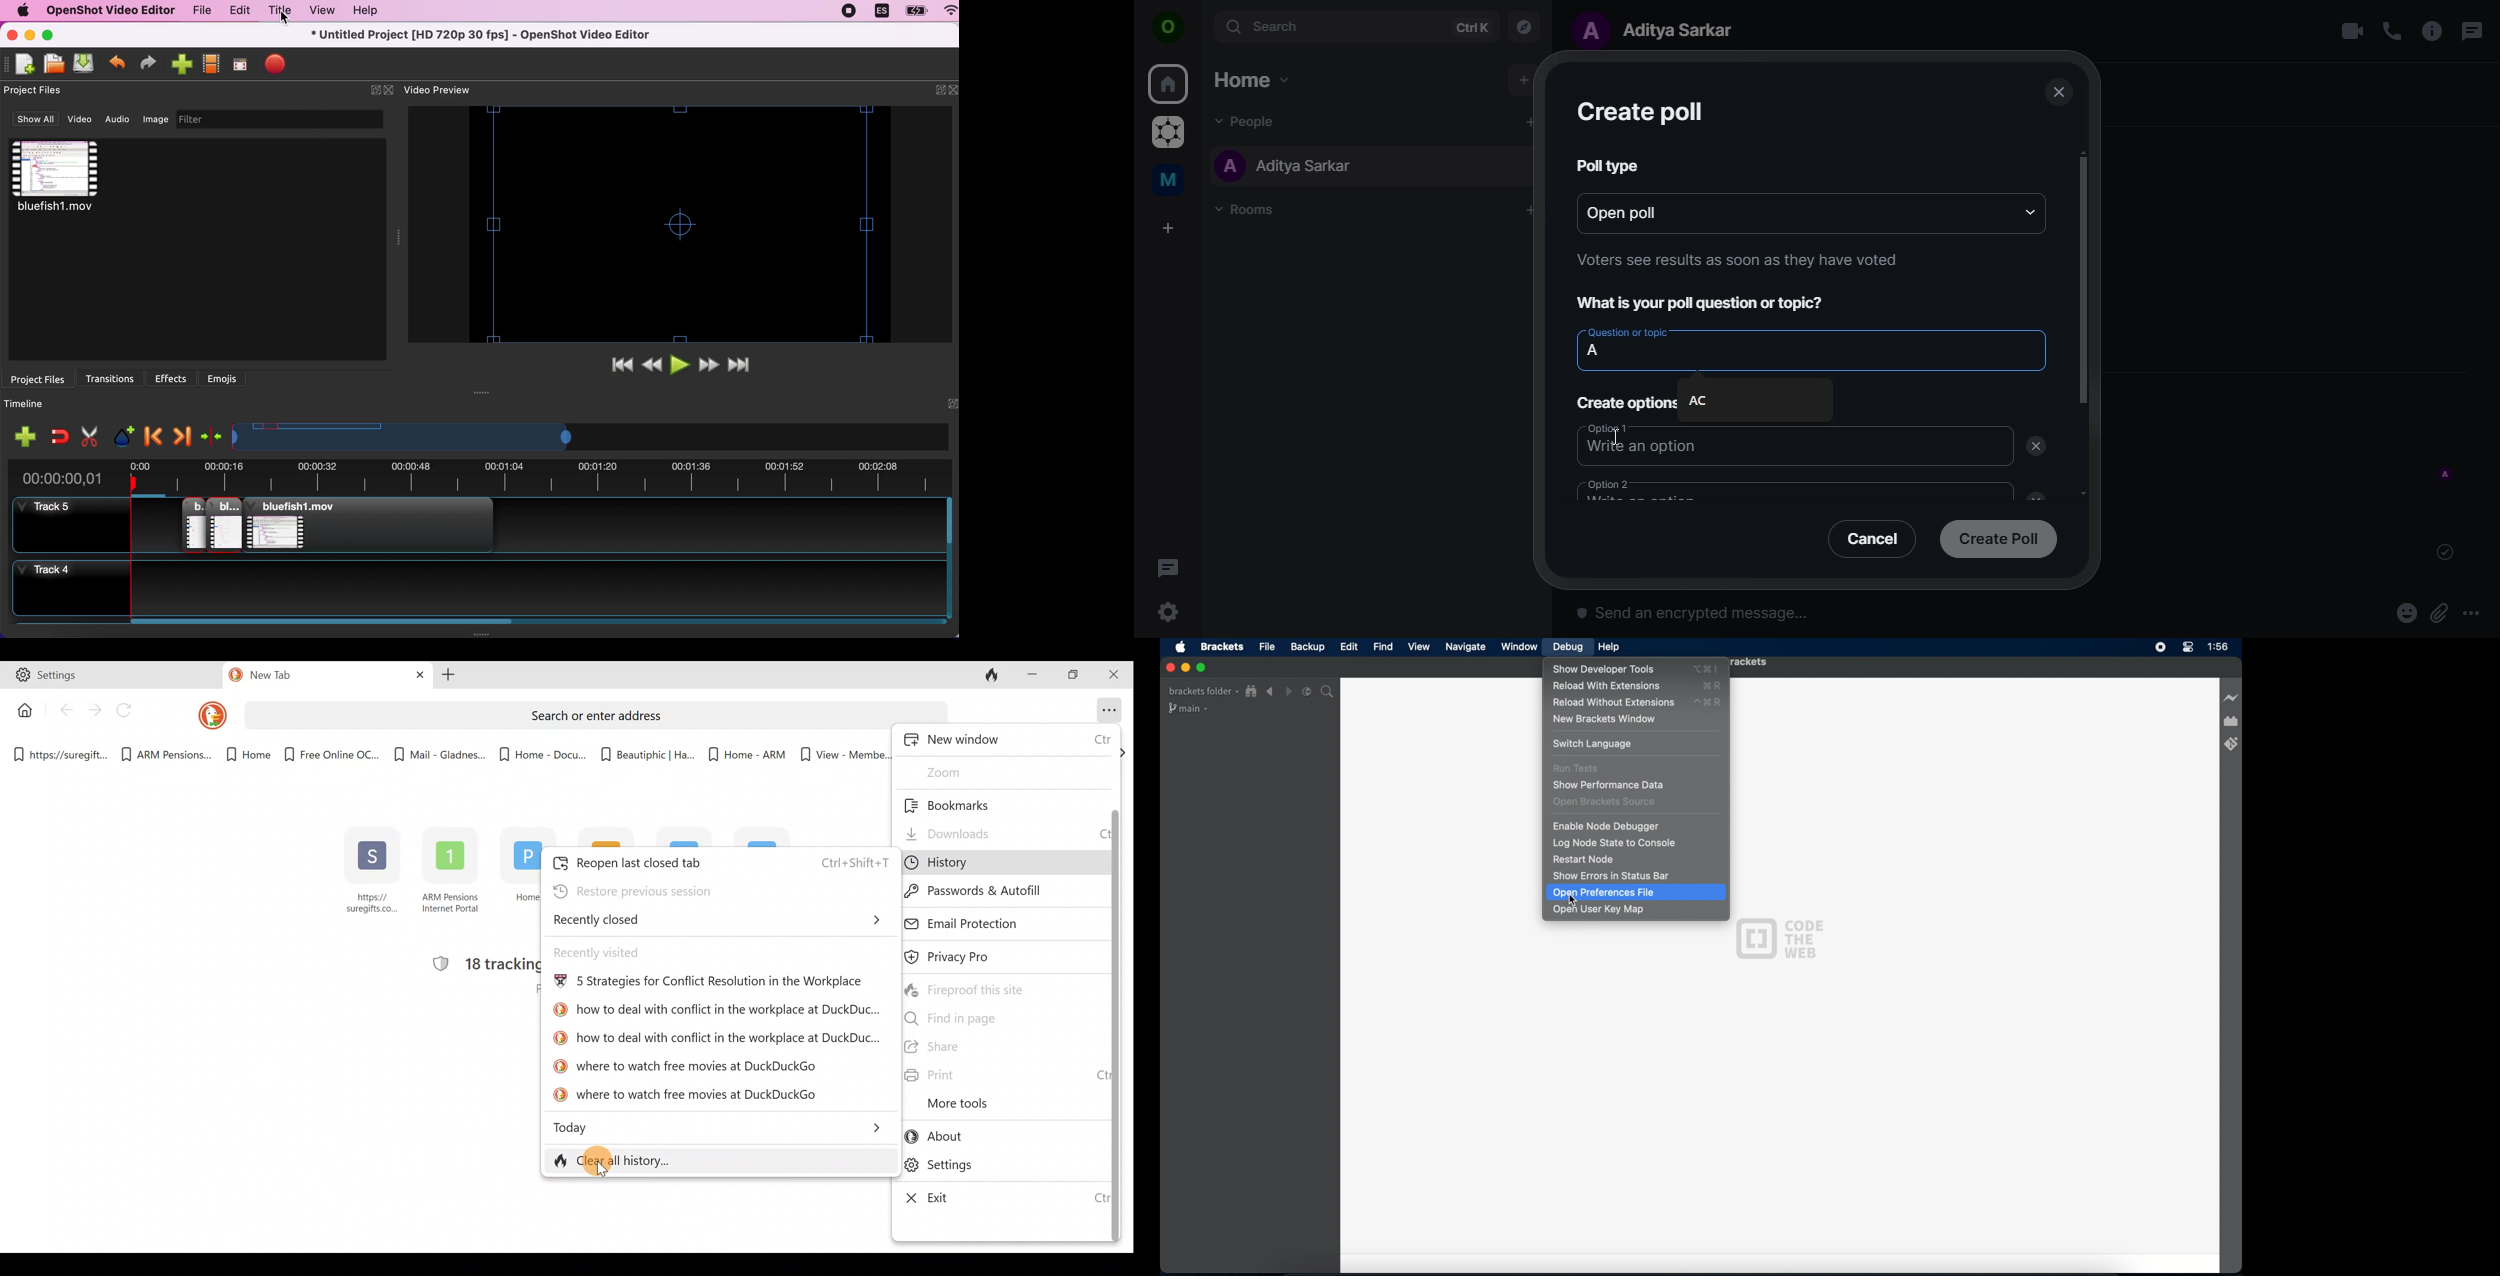 The height and width of the screenshot is (1288, 2520). What do you see at coordinates (2407, 615) in the screenshot?
I see `react` at bounding box center [2407, 615].